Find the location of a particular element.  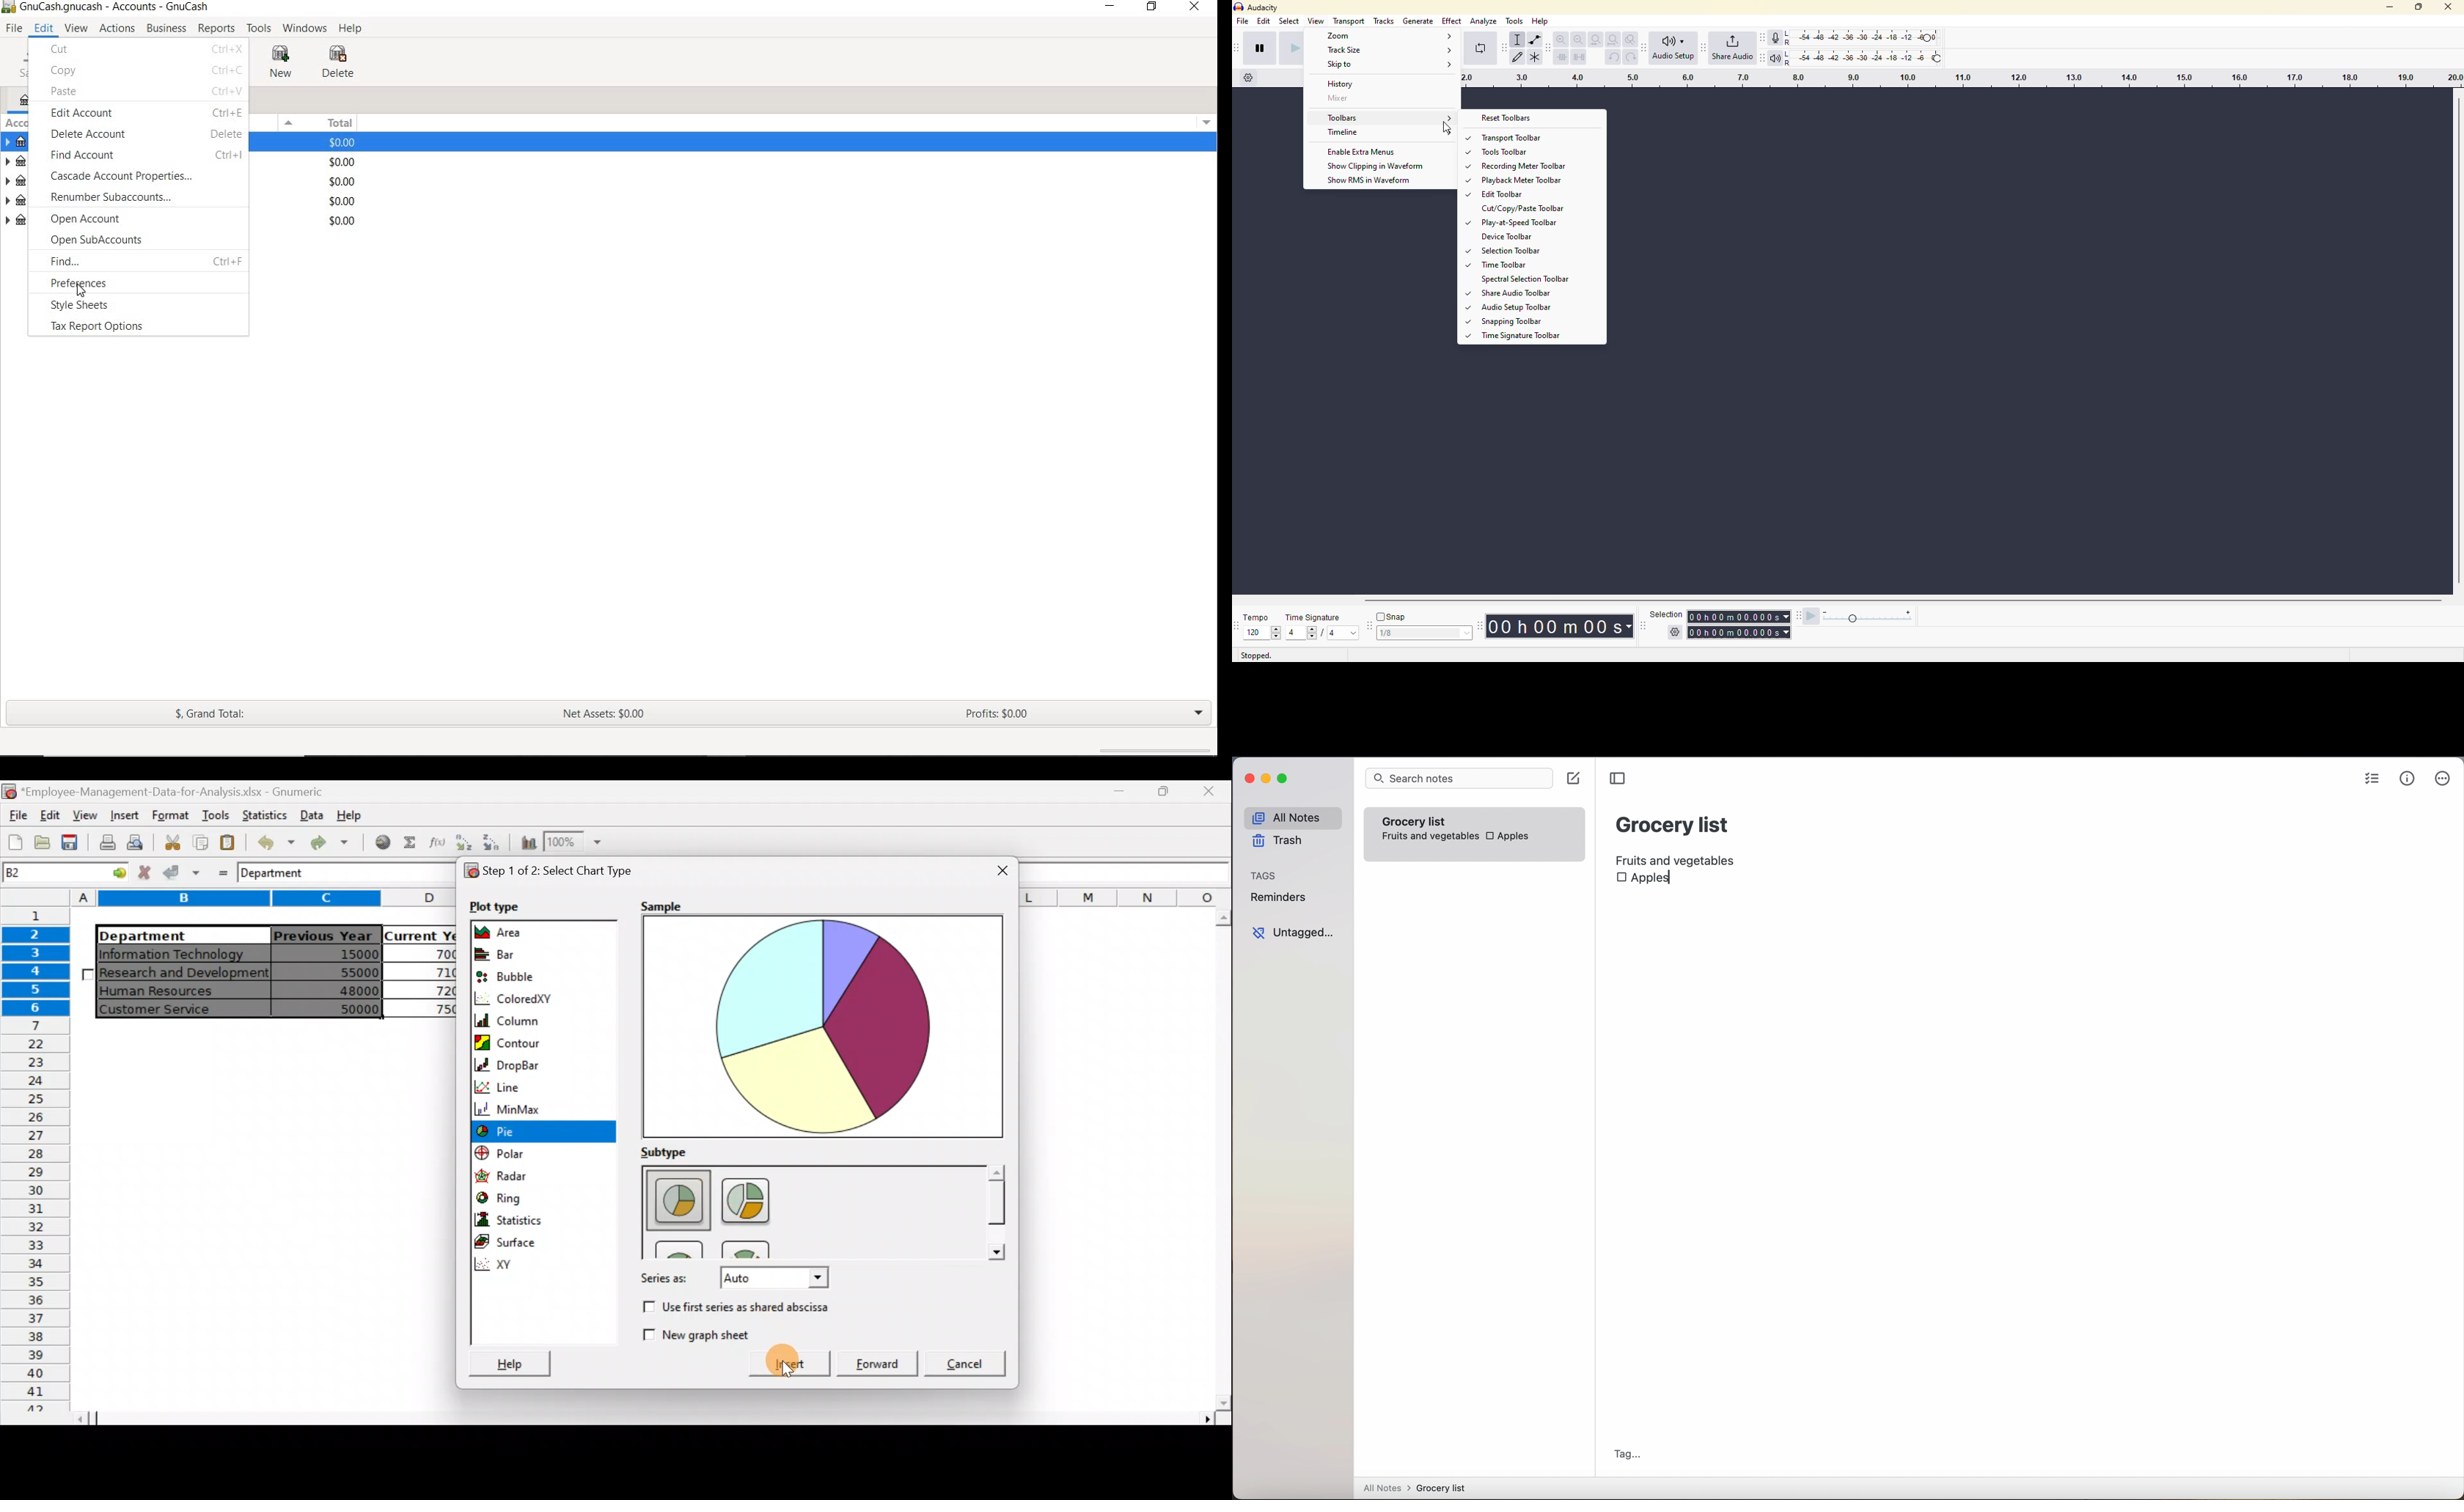

View is located at coordinates (87, 814).